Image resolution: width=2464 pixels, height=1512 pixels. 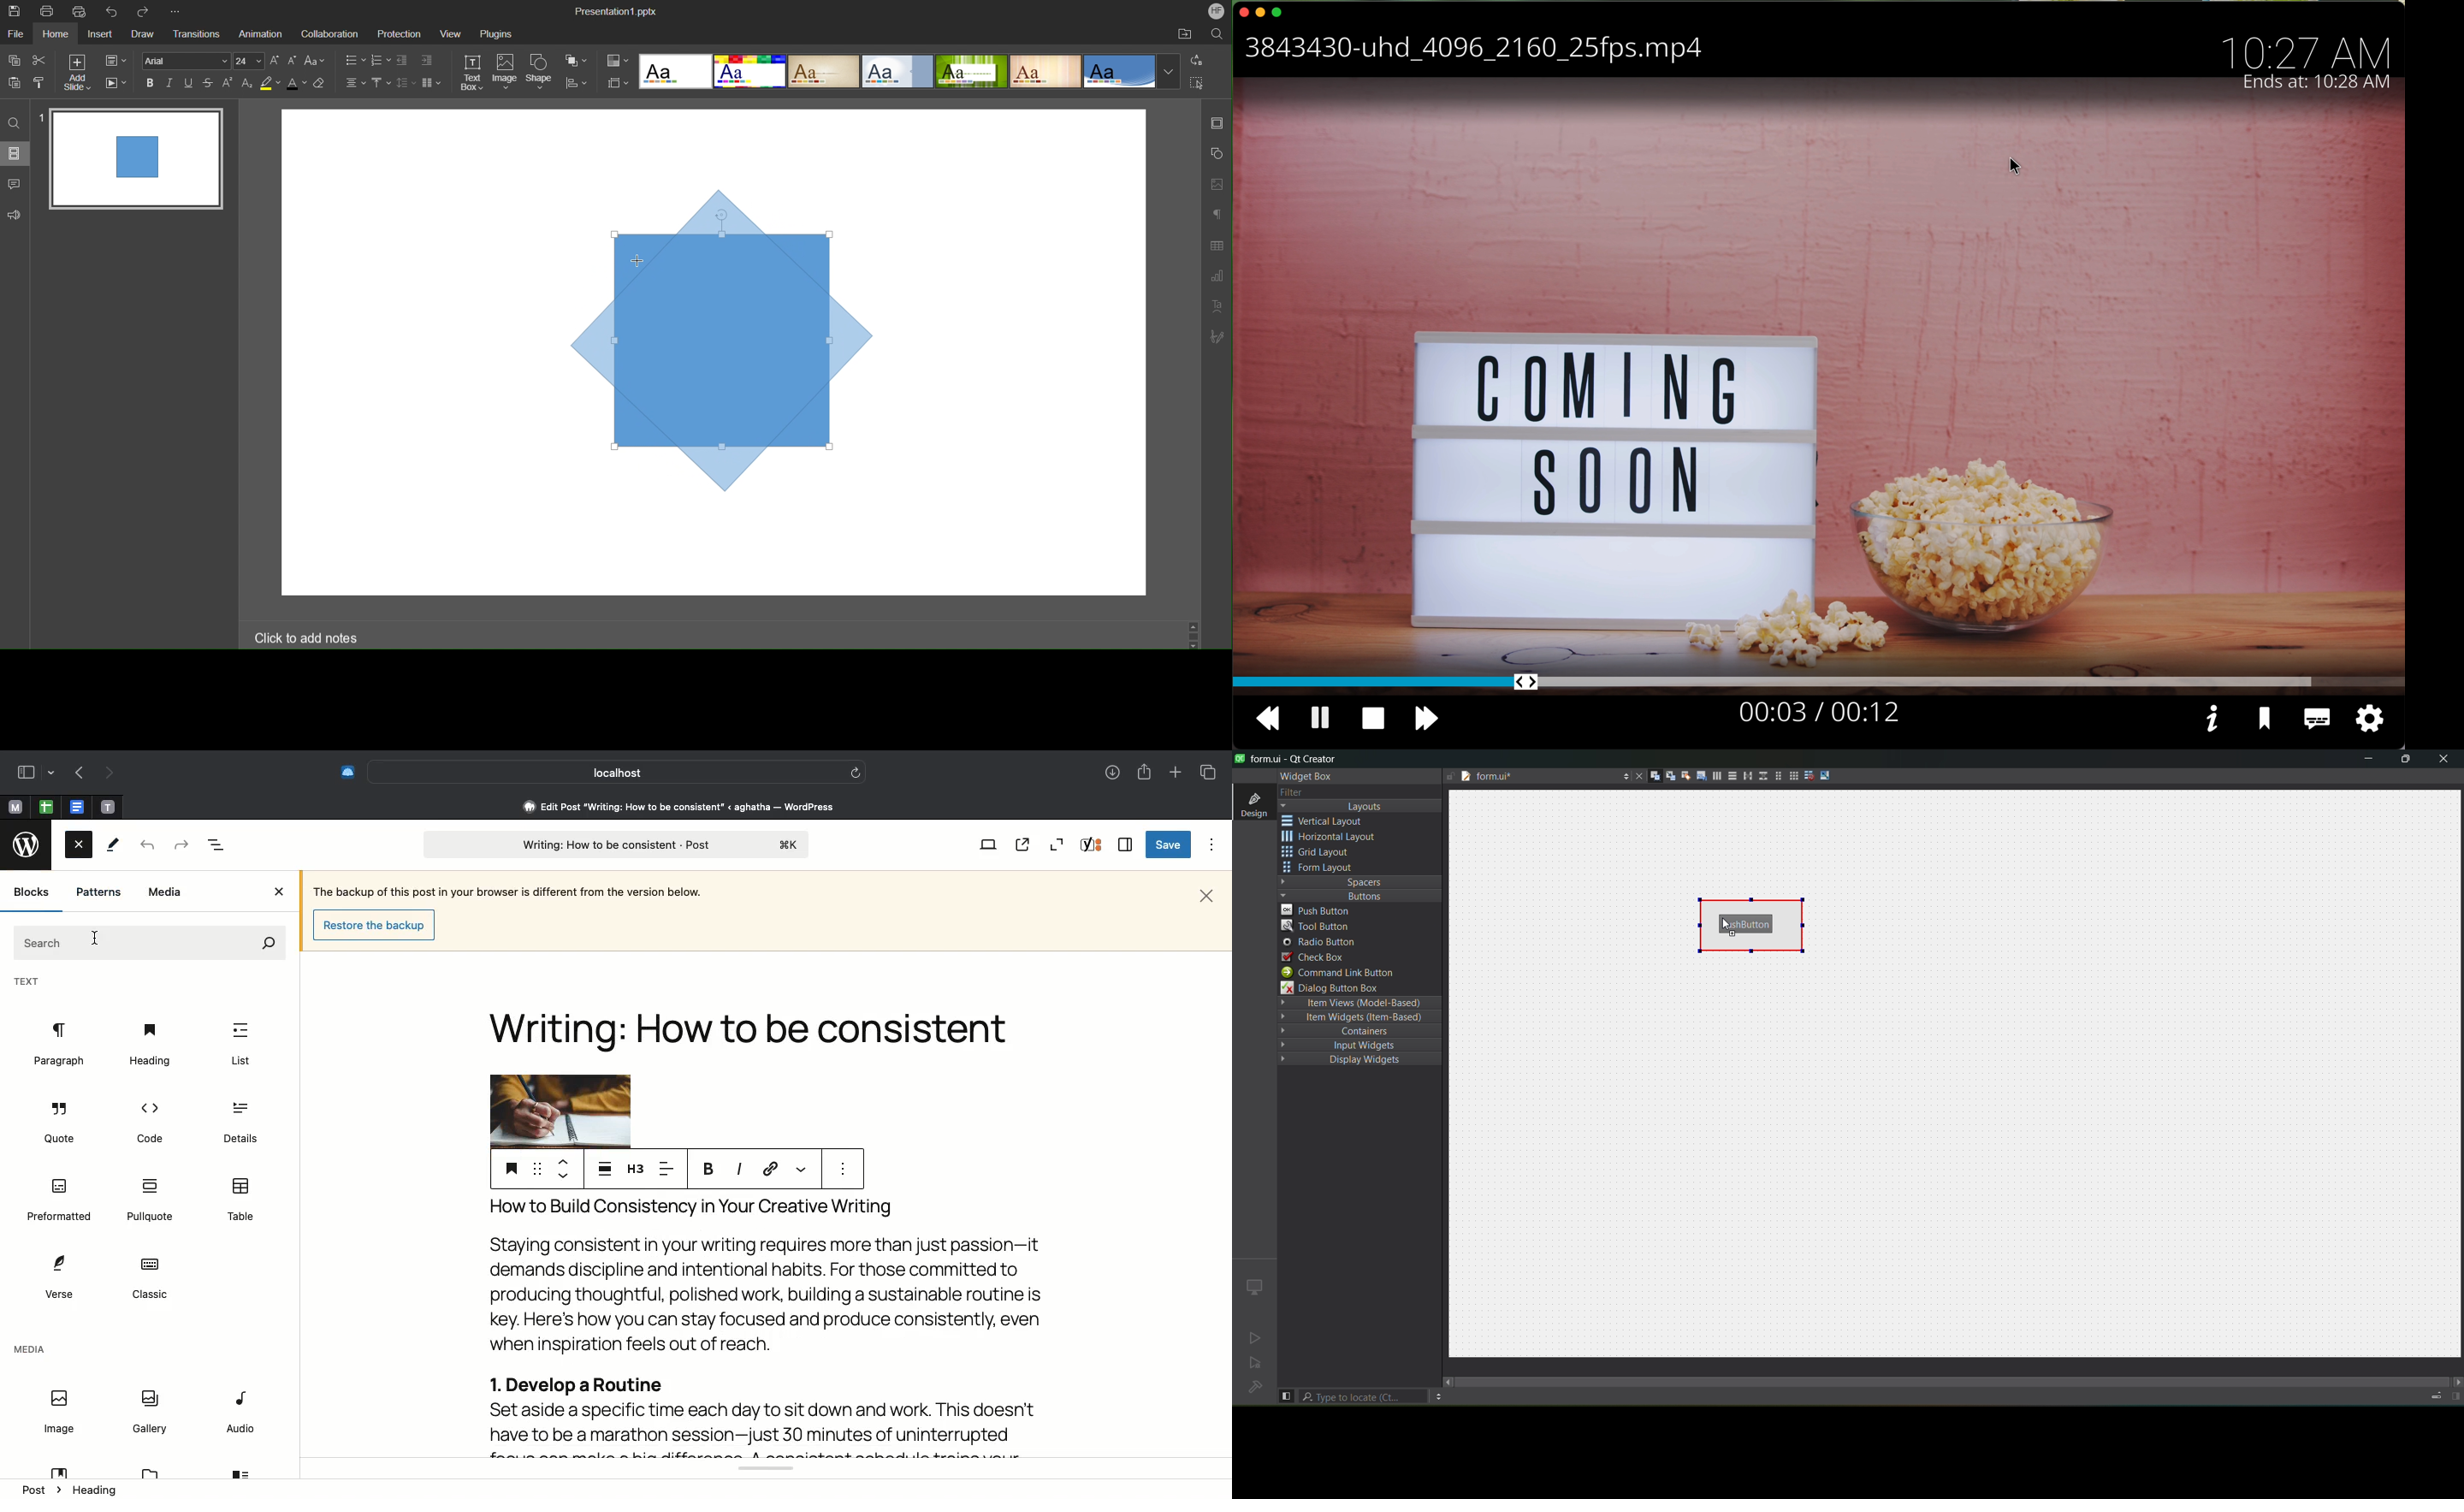 What do you see at coordinates (681, 807) in the screenshot?
I see `edit post` at bounding box center [681, 807].